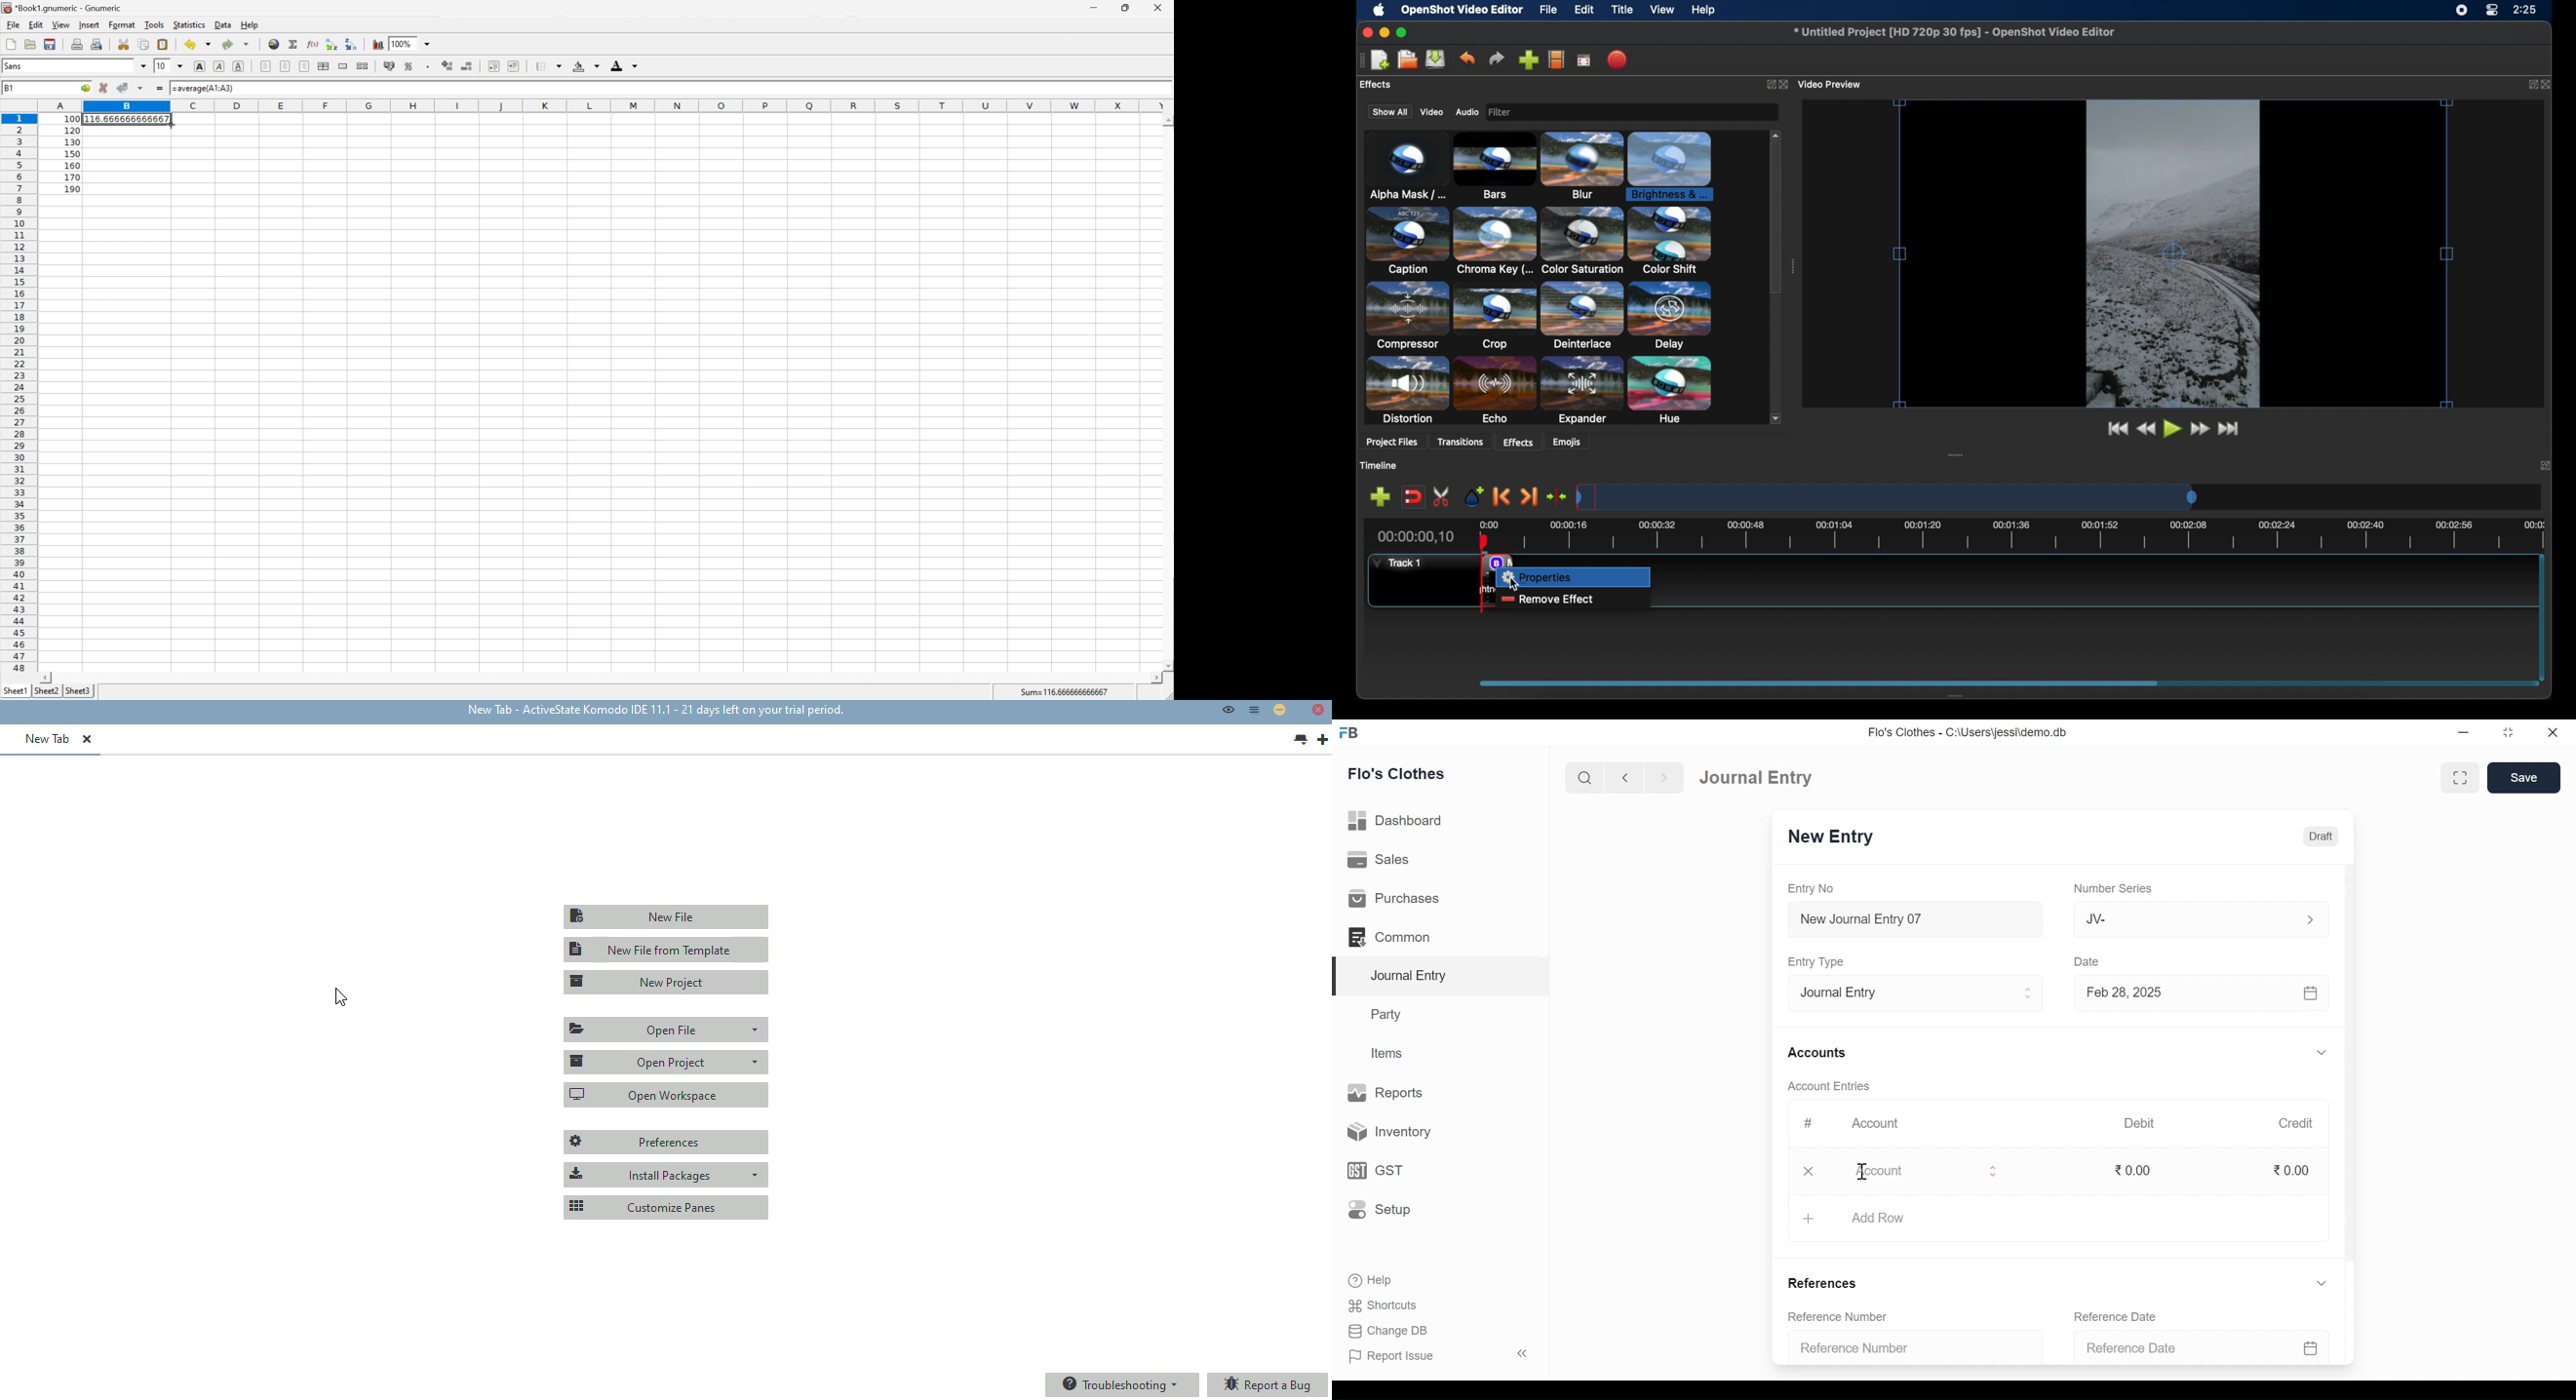 Image resolution: width=2576 pixels, height=1400 pixels. I want to click on Navigate Forward, so click(1664, 778).